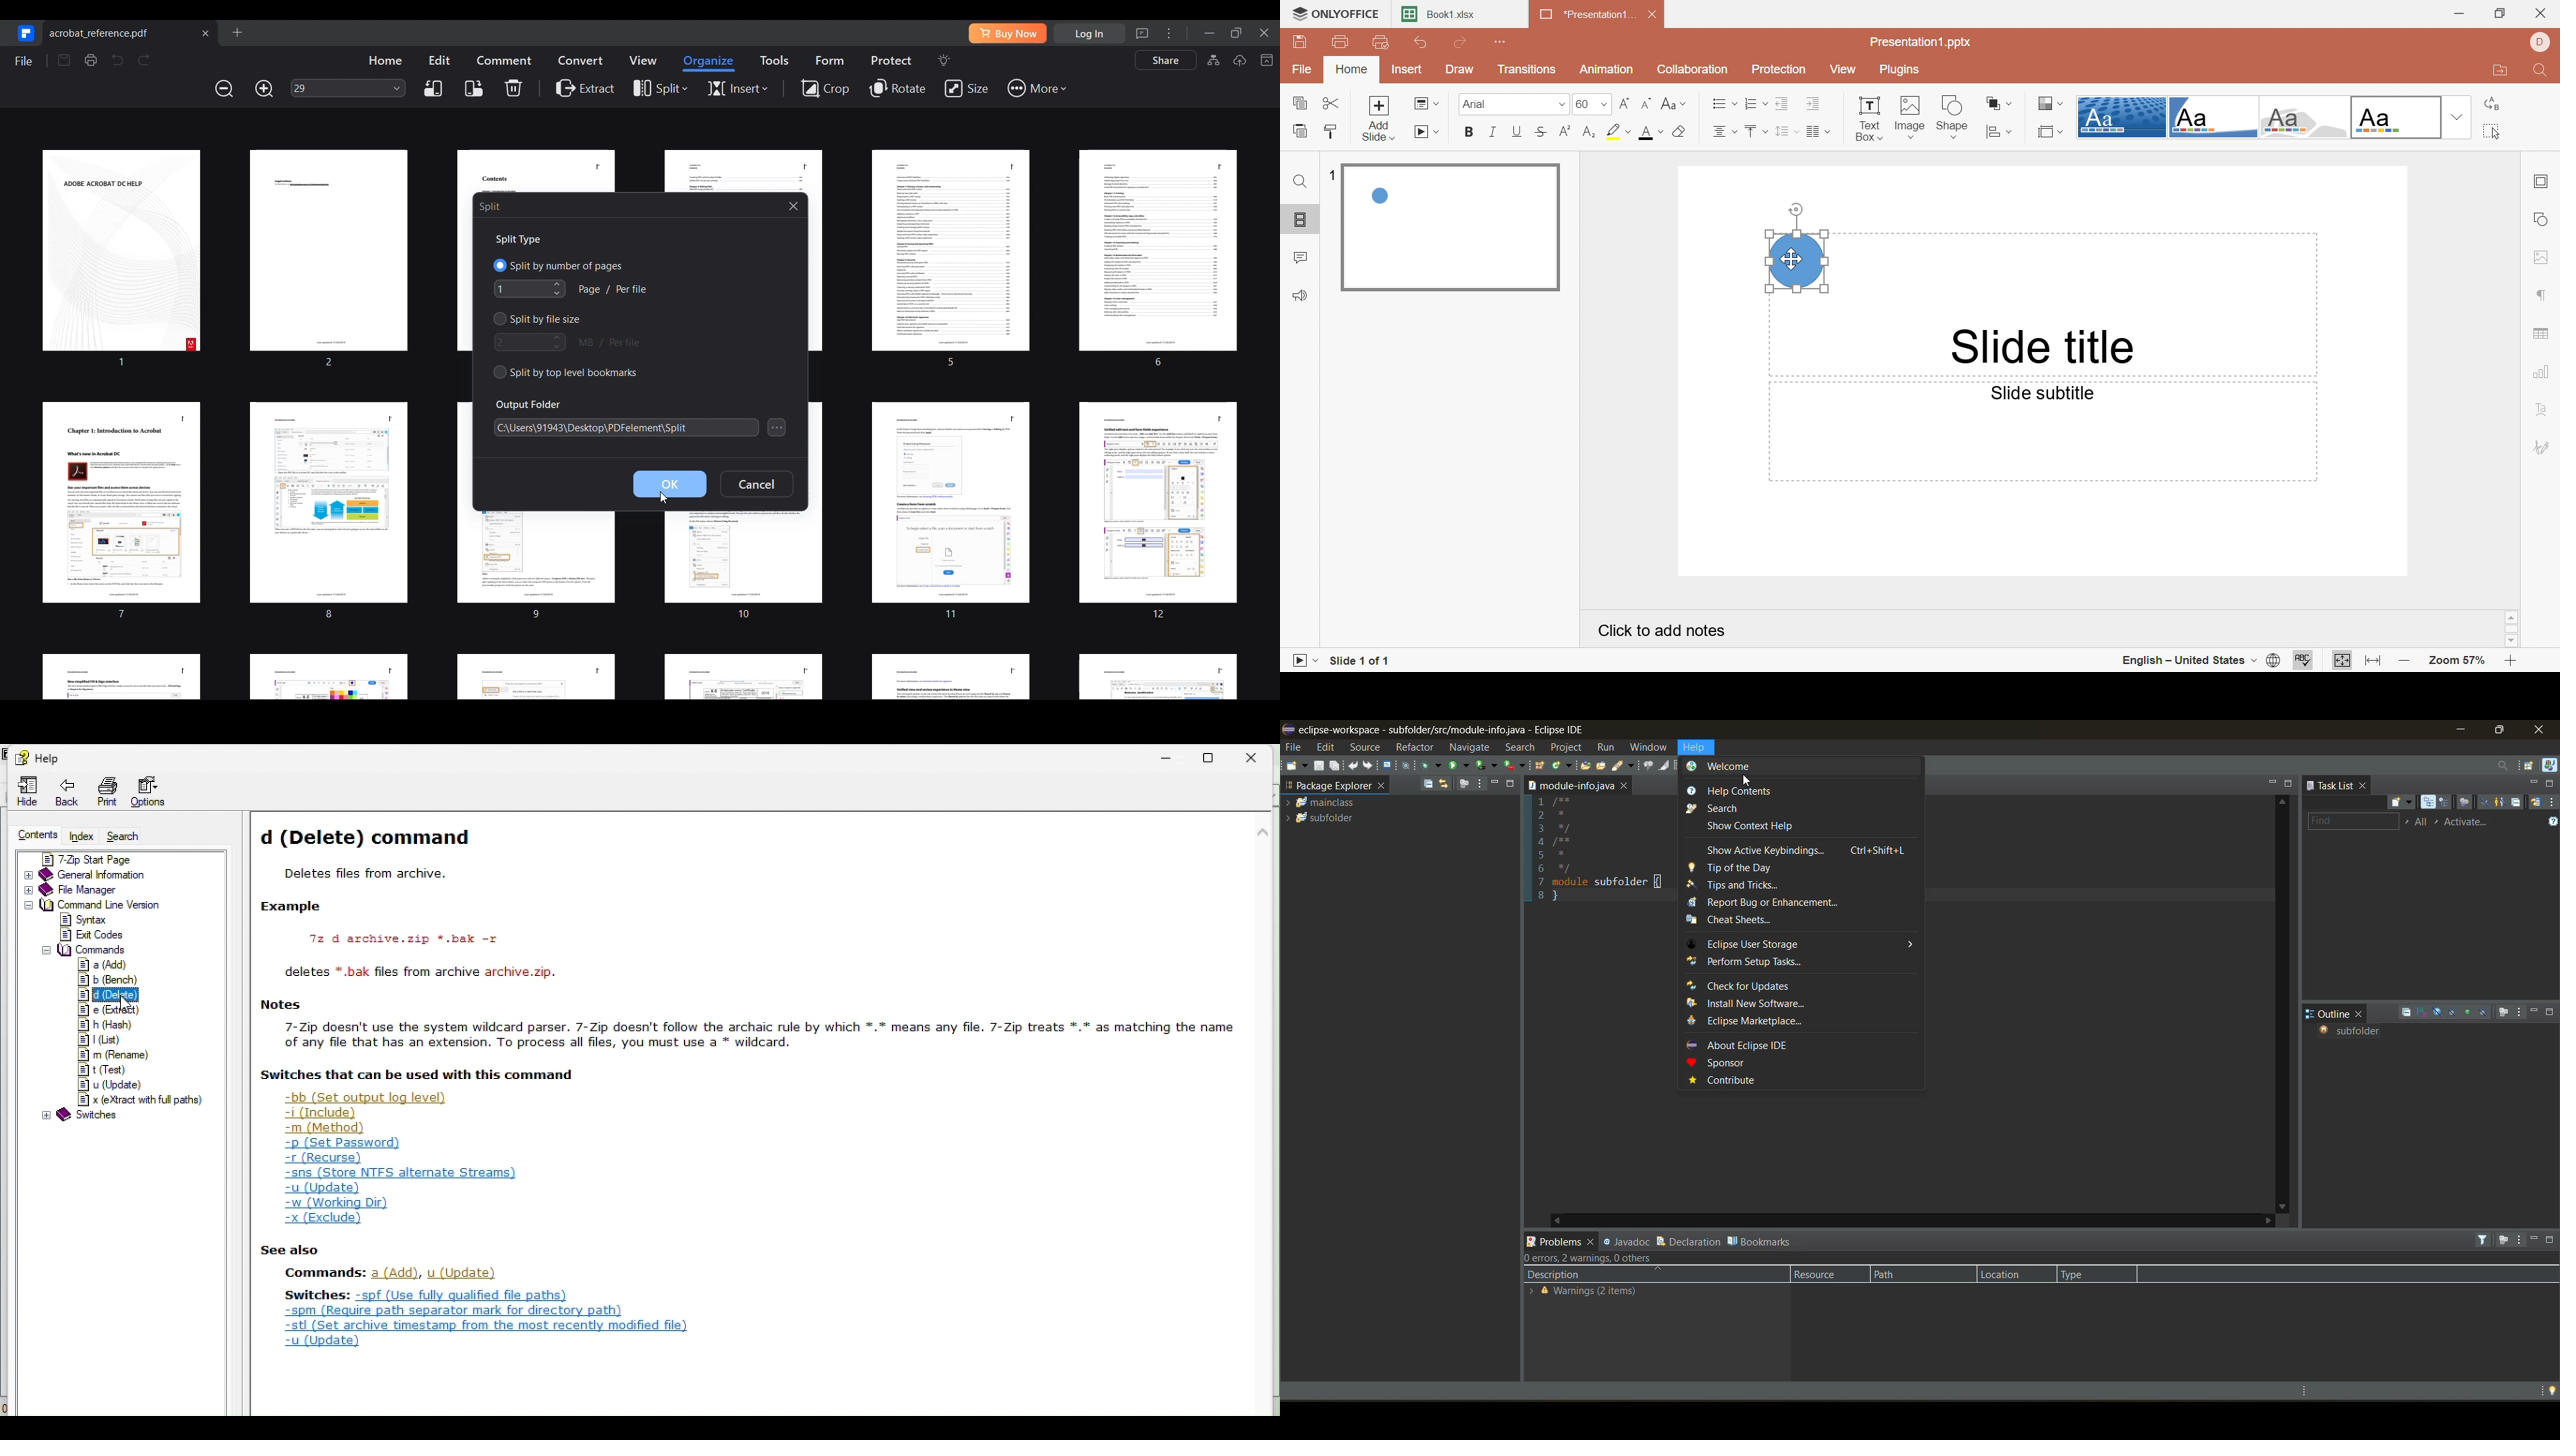 The width and height of the screenshot is (2576, 1456). Describe the element at coordinates (2271, 783) in the screenshot. I see `minimize` at that location.